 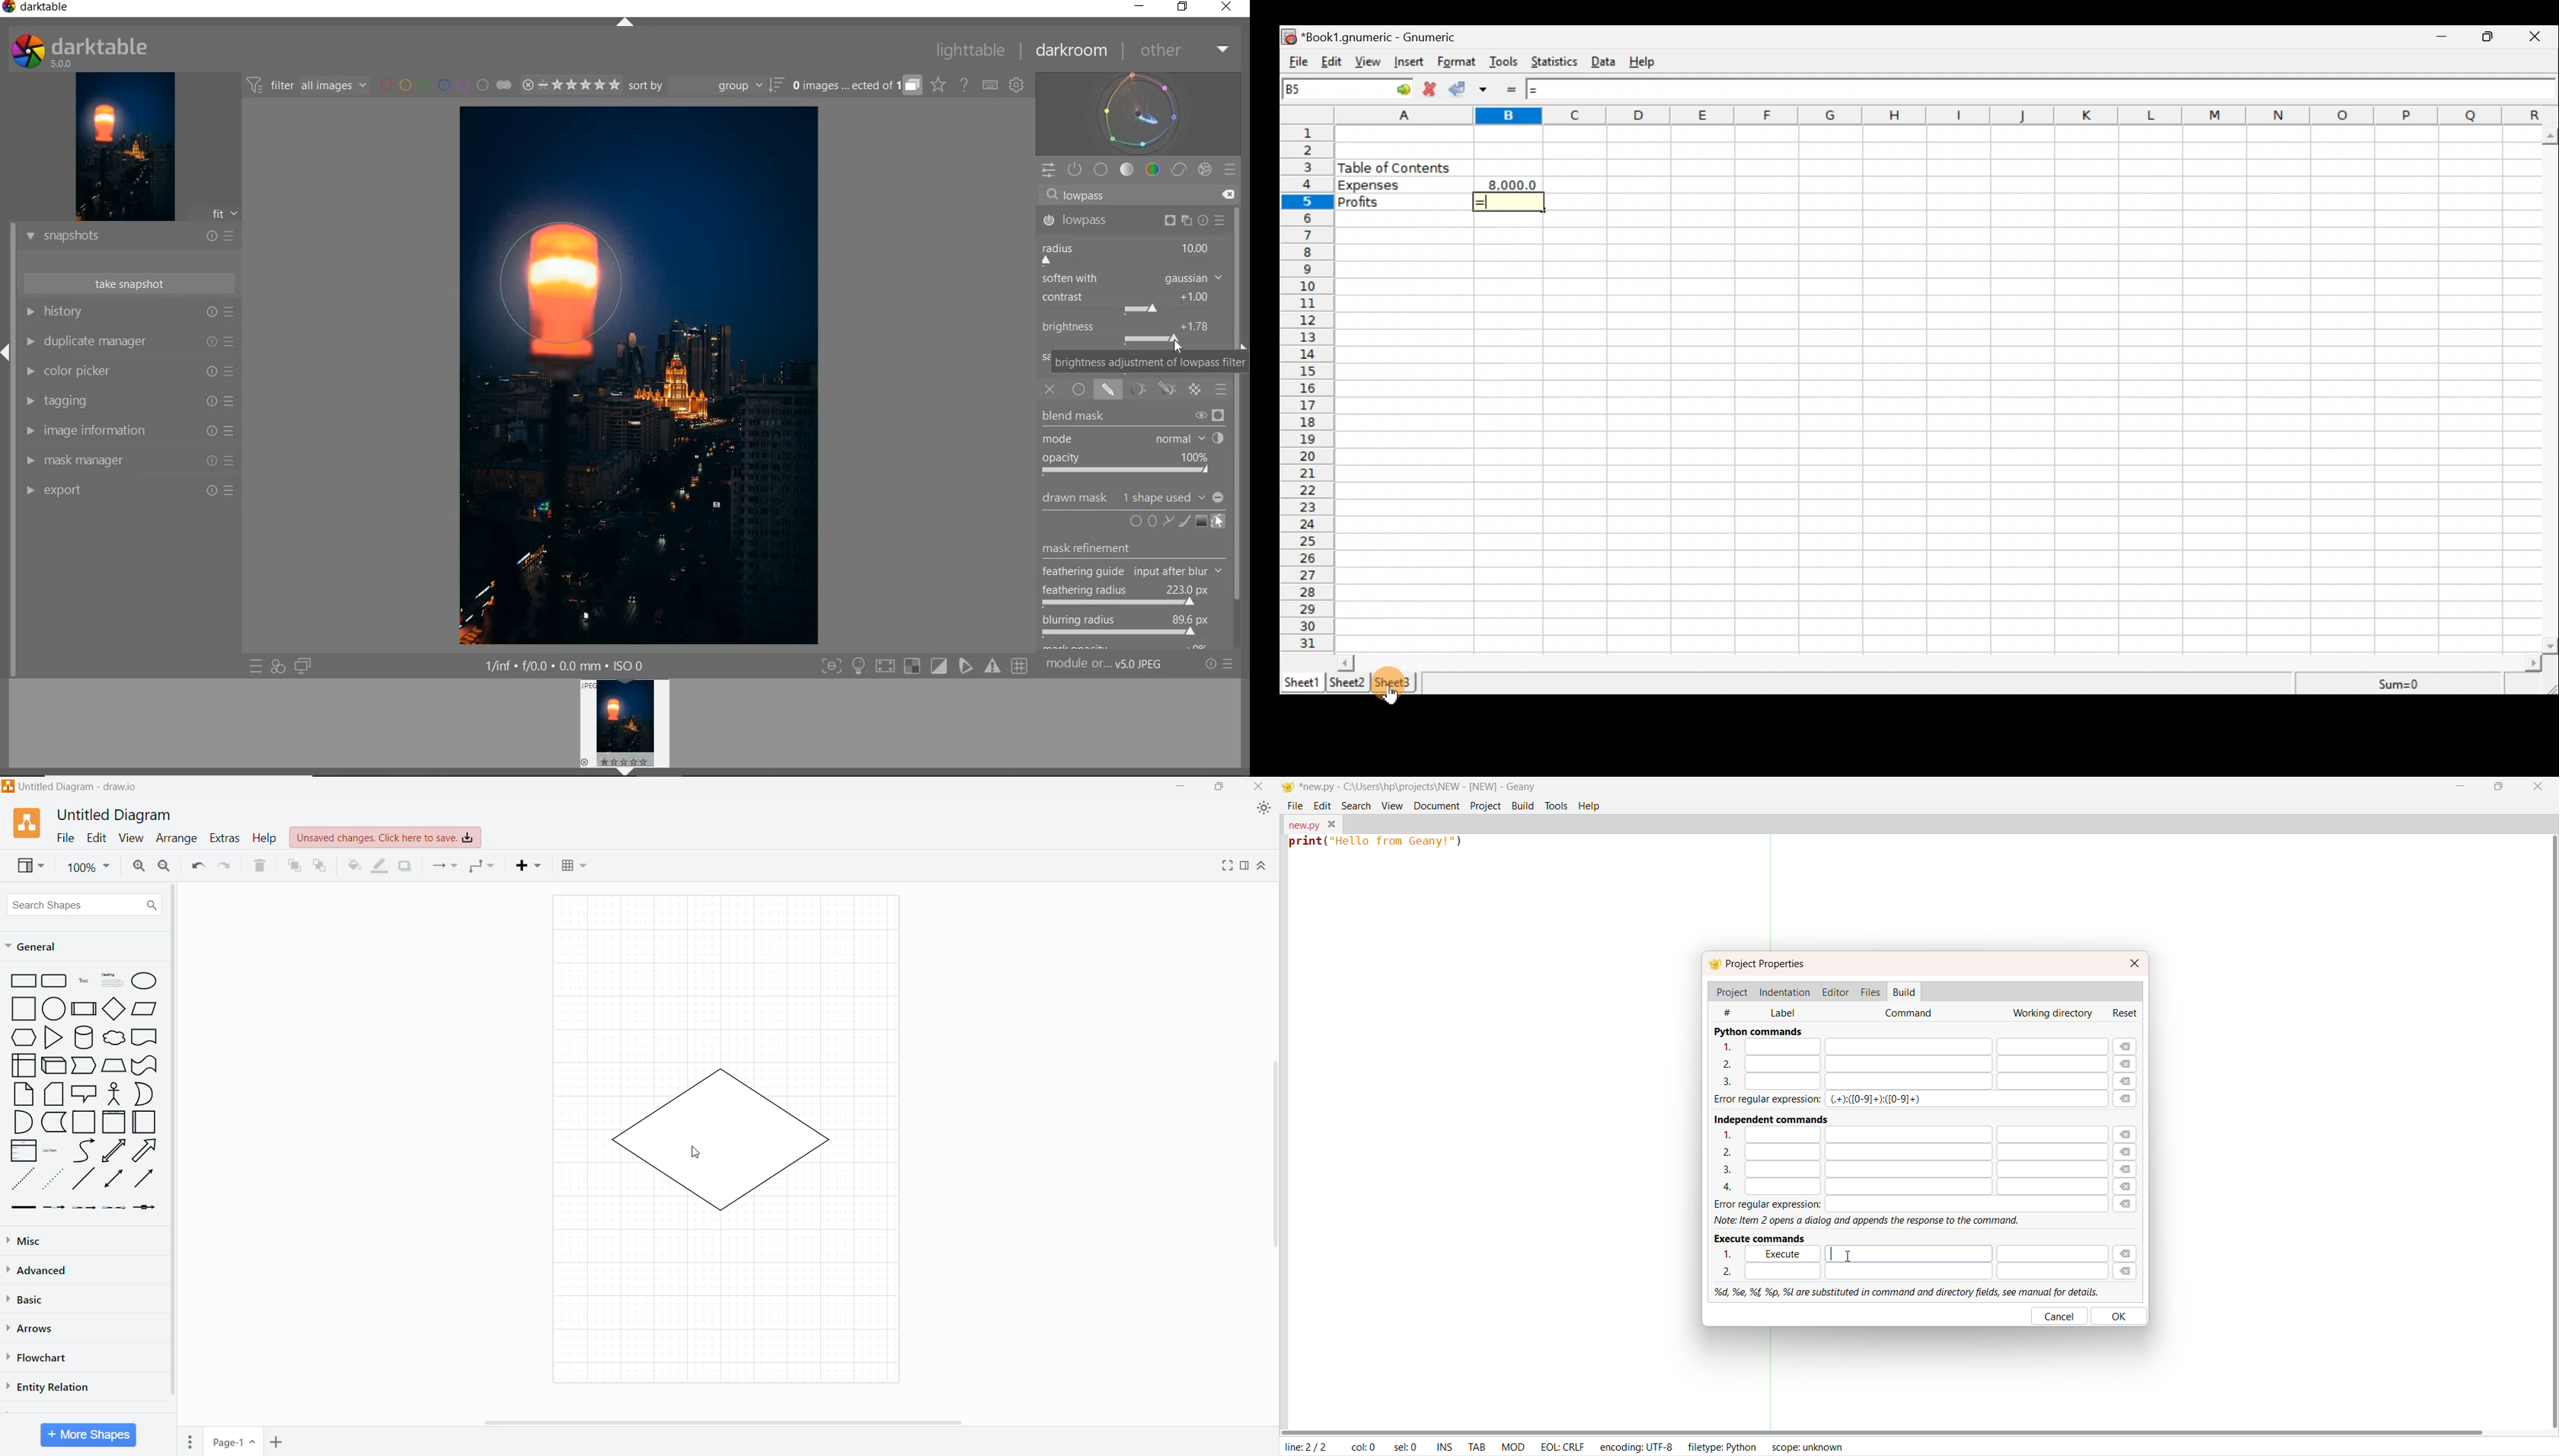 I want to click on 2., so click(x=1904, y=1152).